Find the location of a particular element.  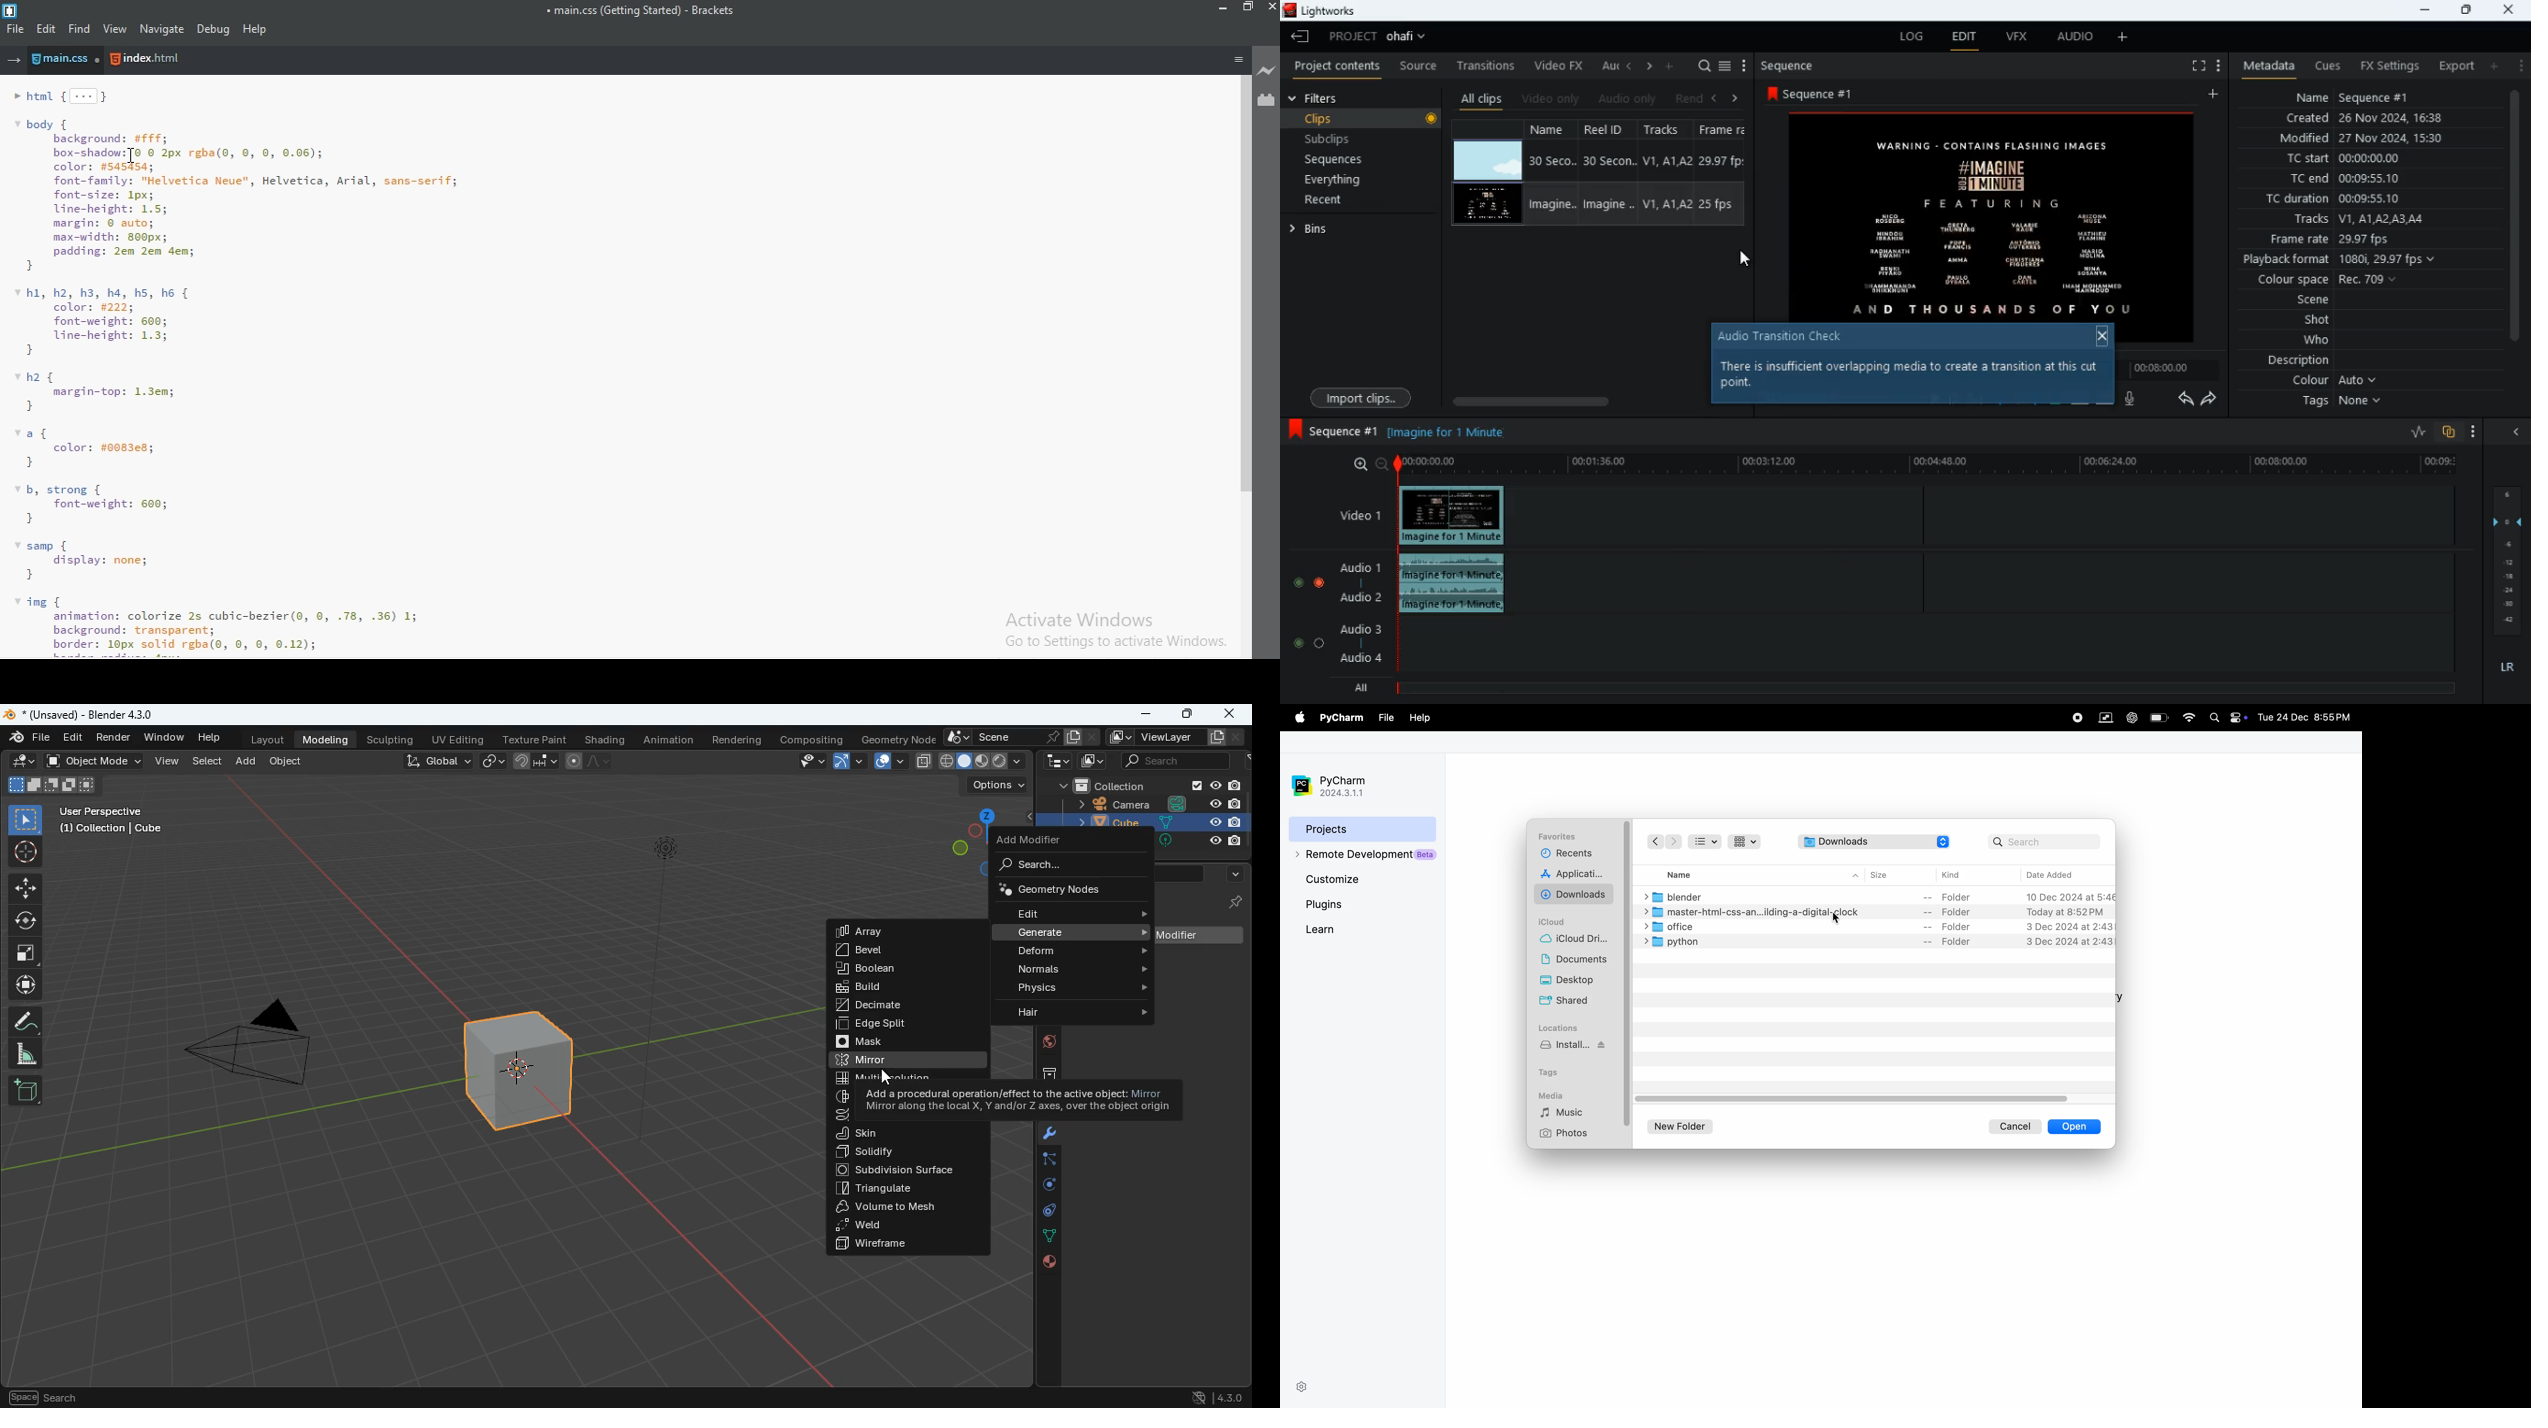

find is located at coordinates (81, 29).